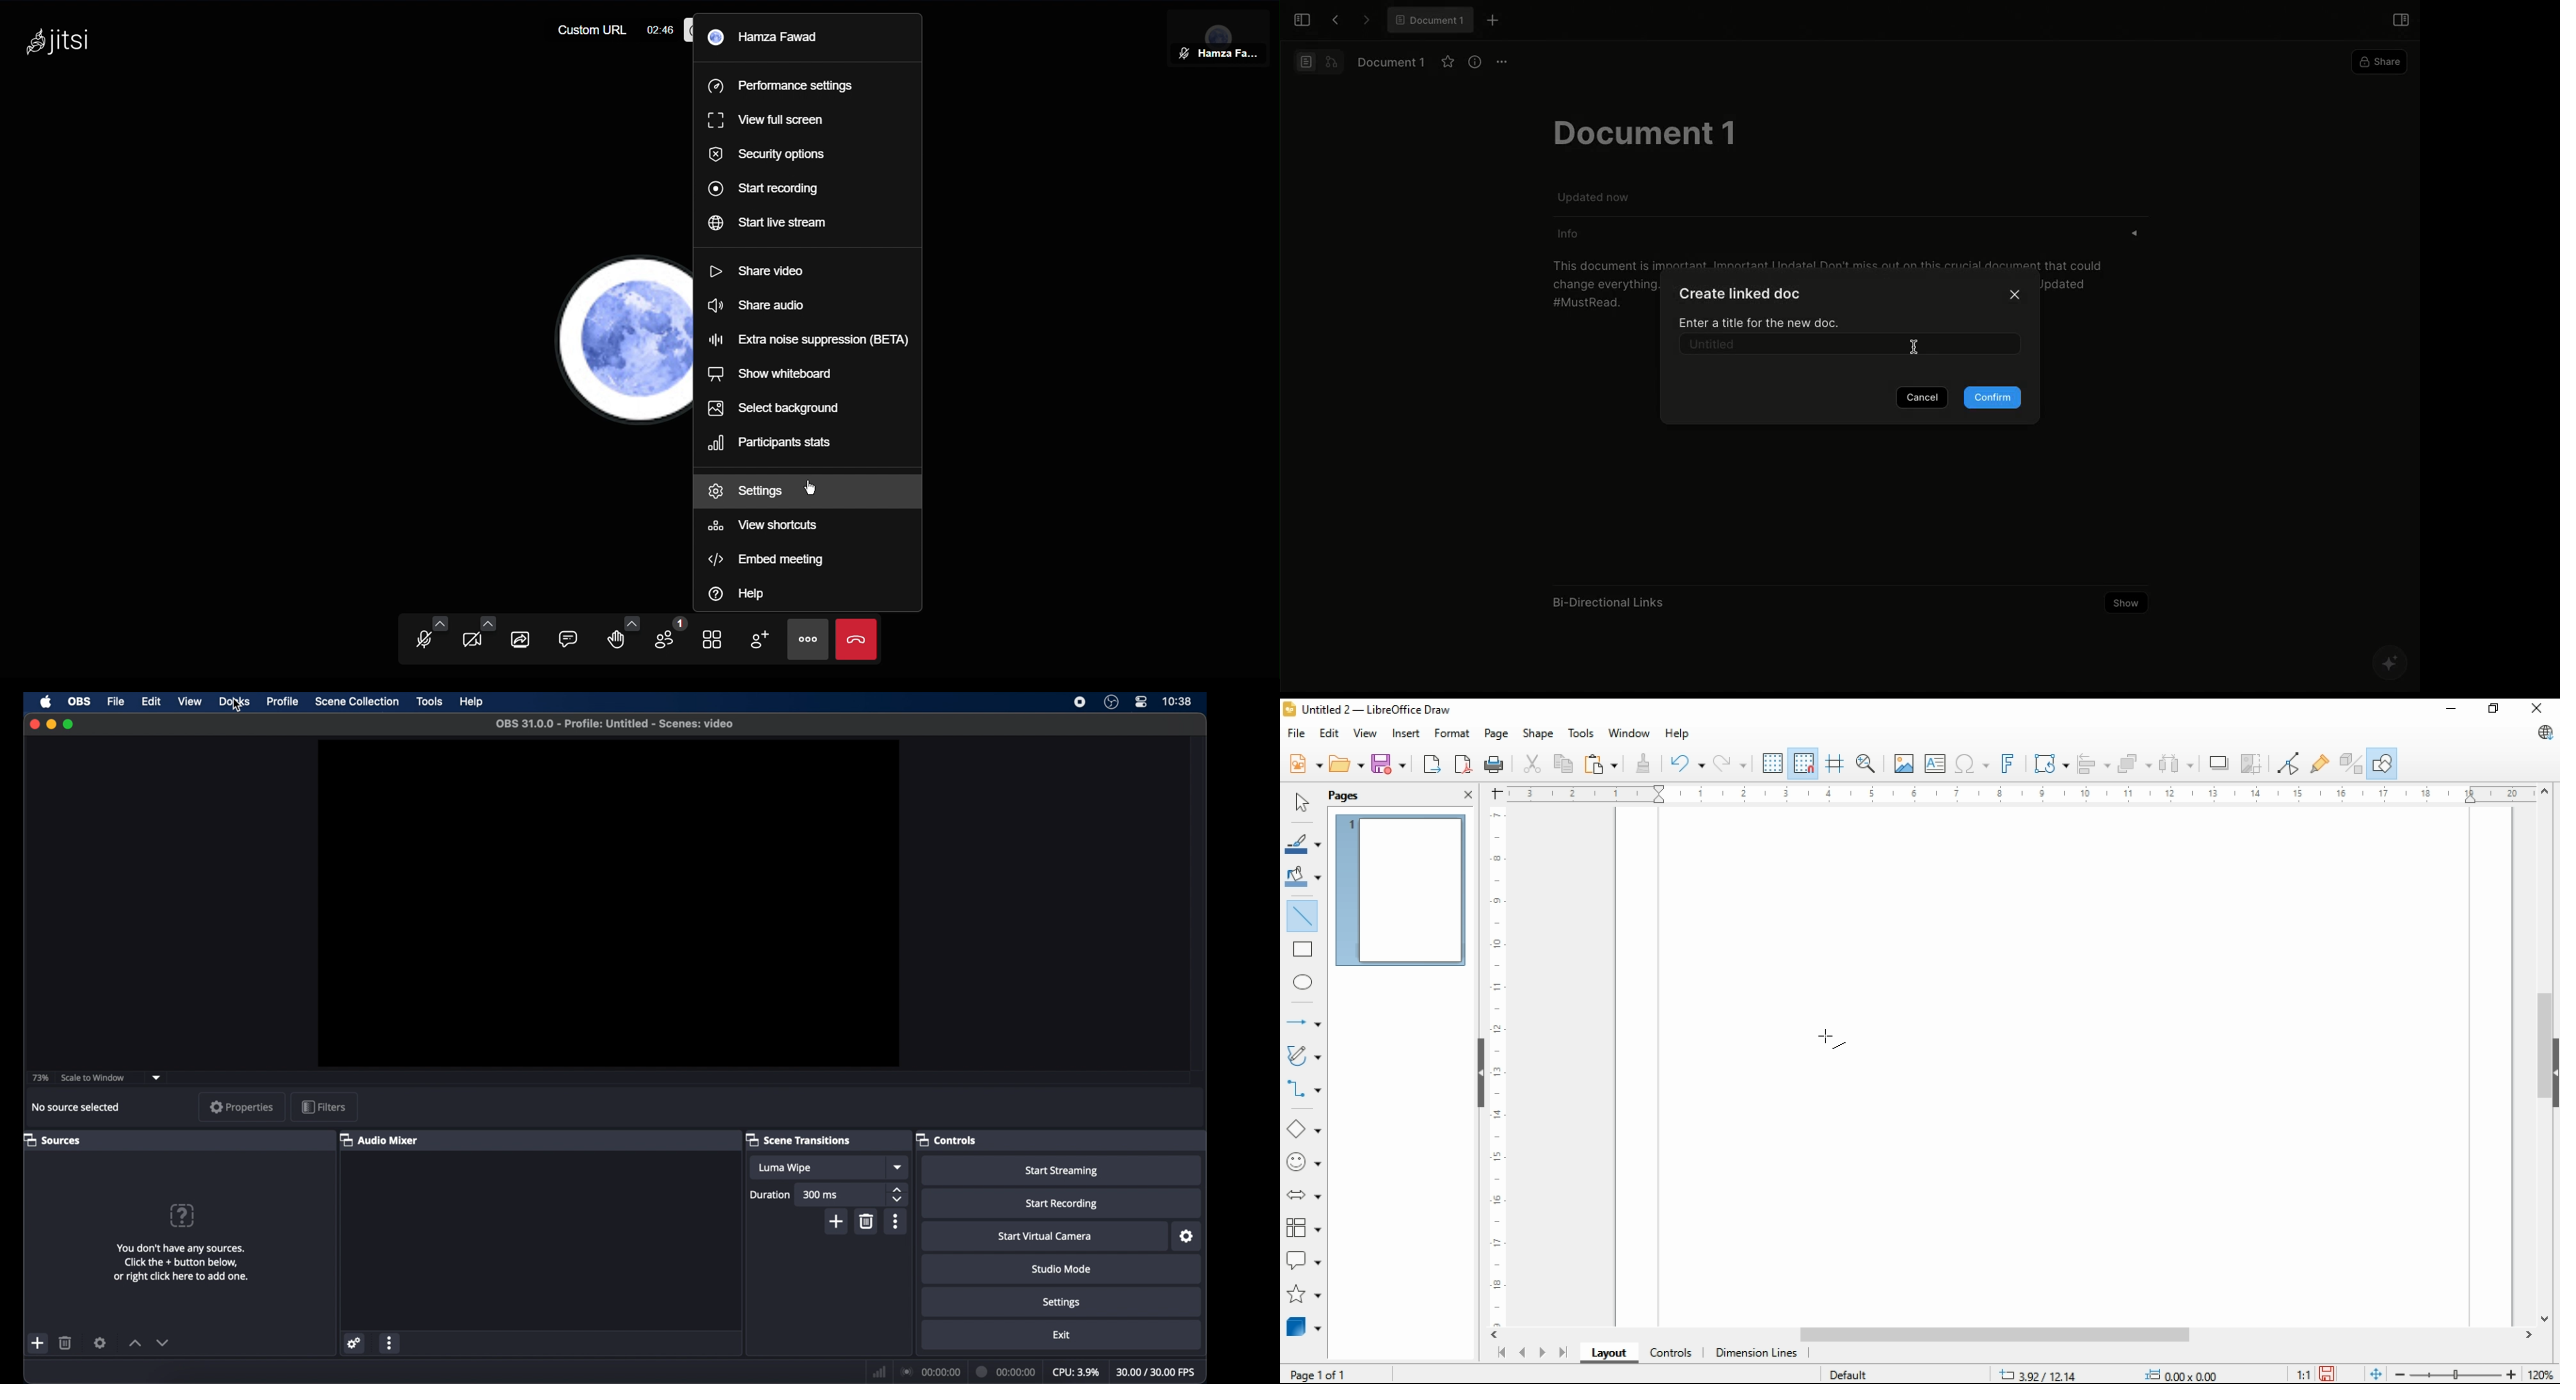 This screenshot has width=2576, height=1400. I want to click on network, so click(354, 1342).